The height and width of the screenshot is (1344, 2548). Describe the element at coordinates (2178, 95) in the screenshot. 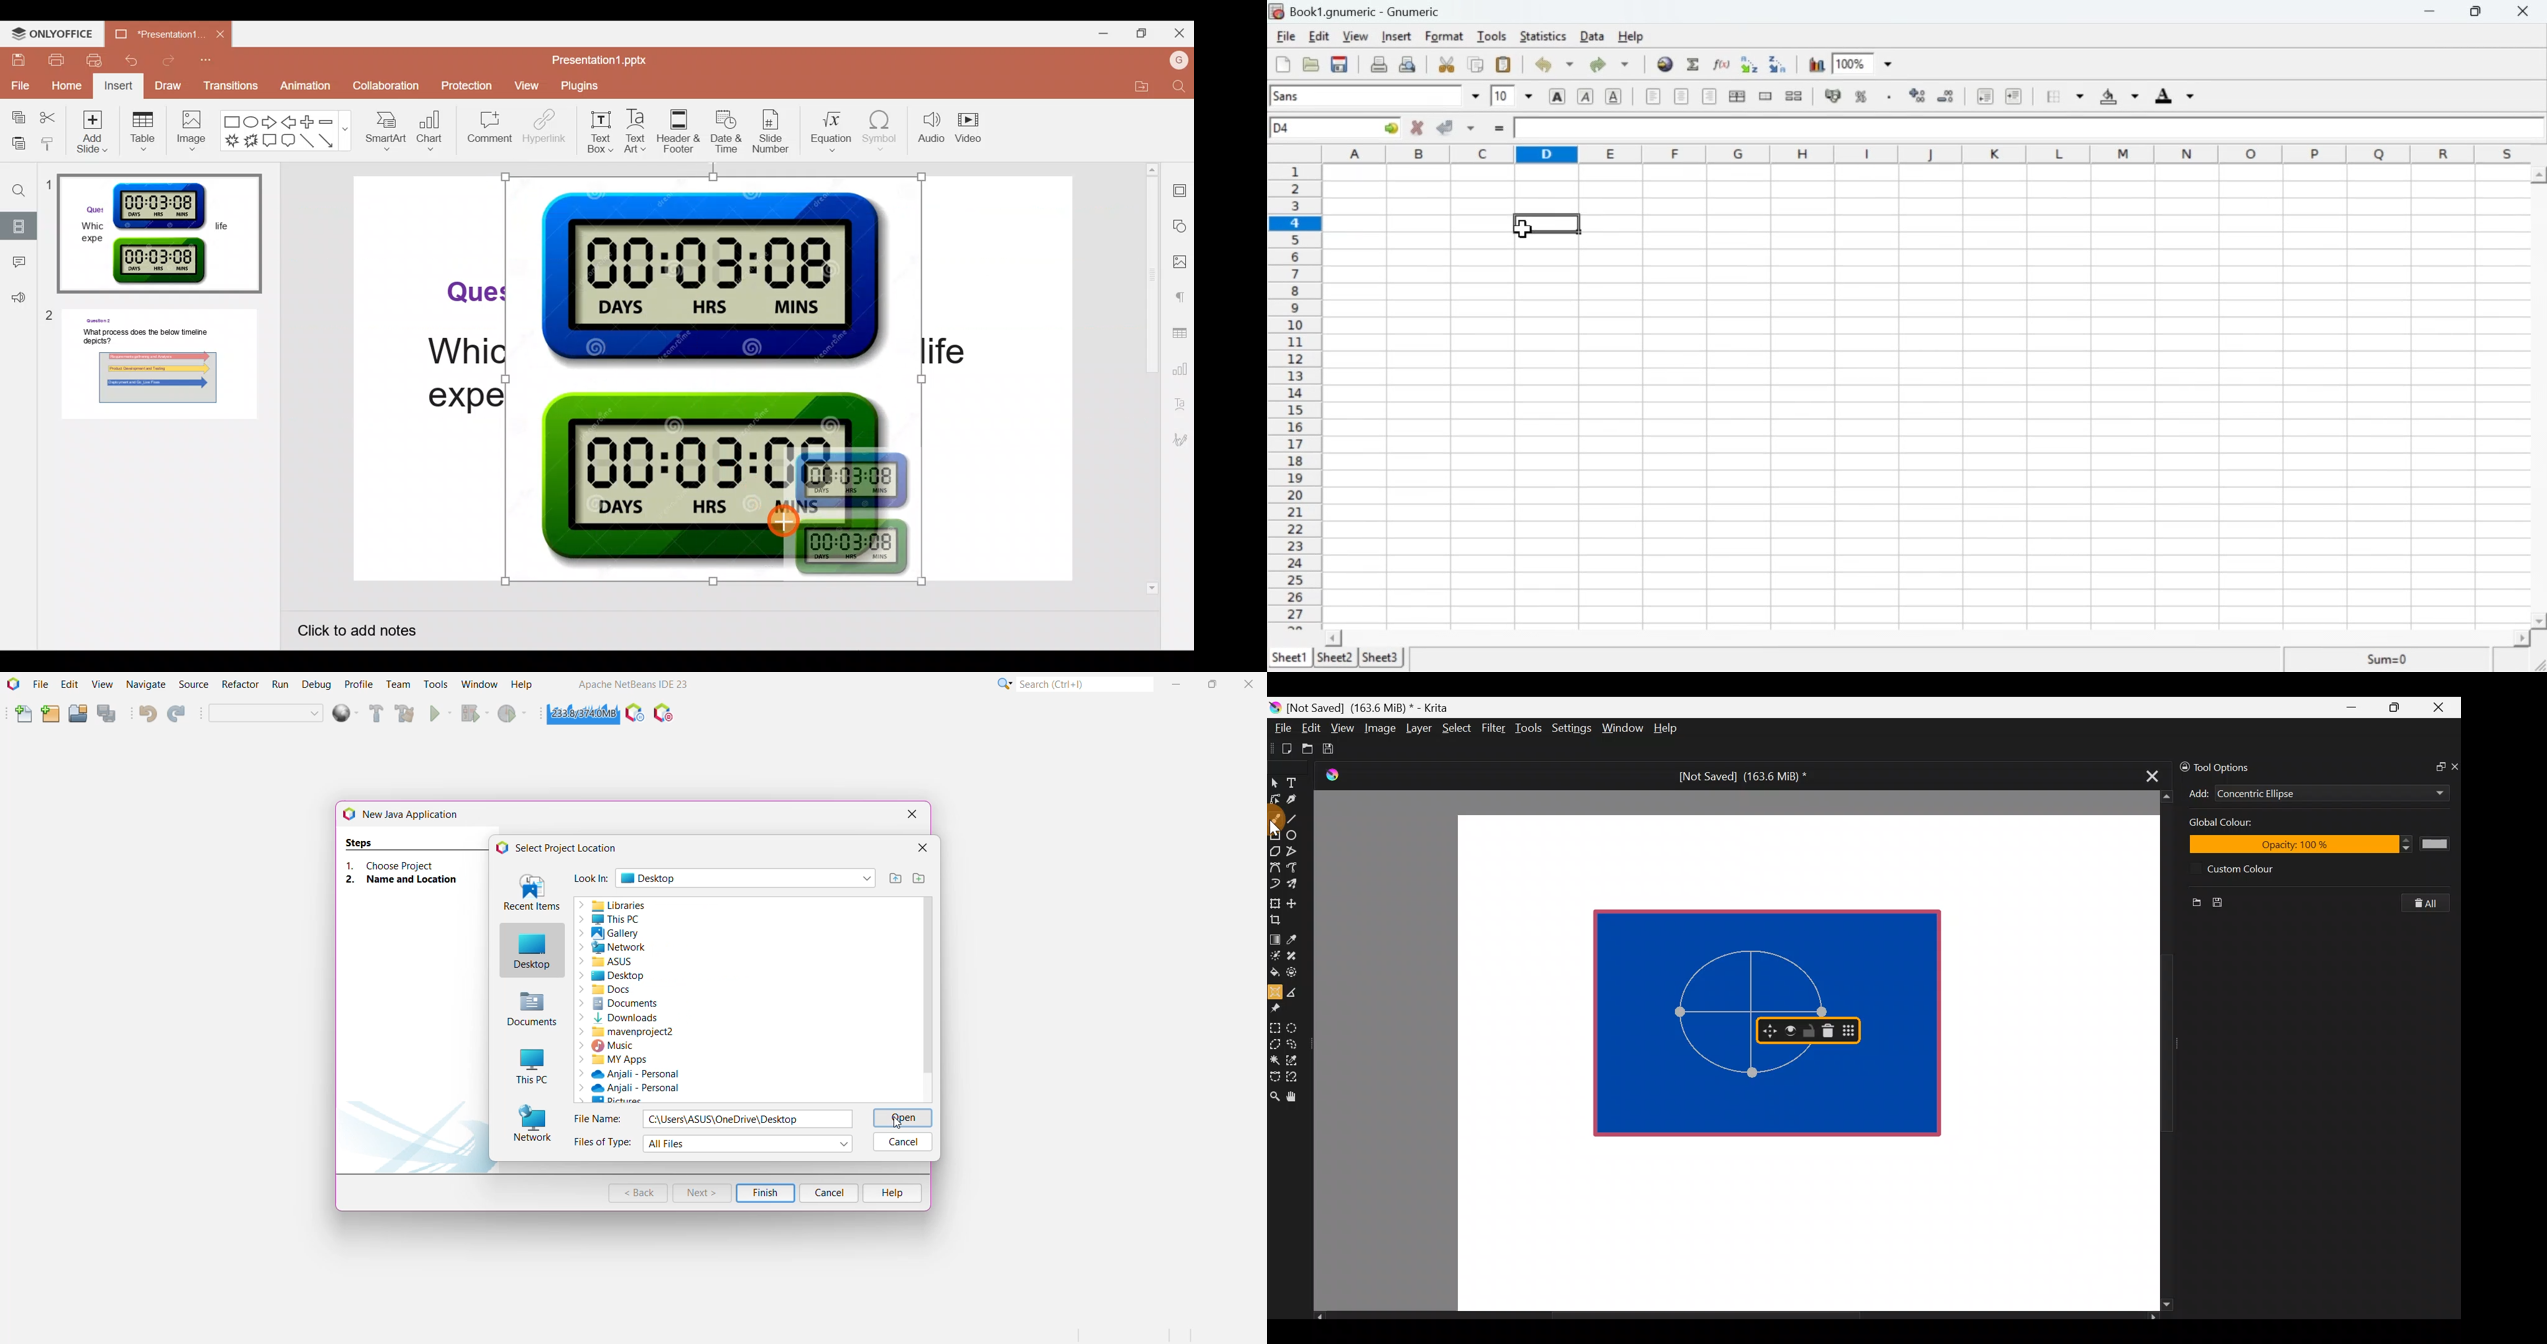

I see `Foreground` at that location.